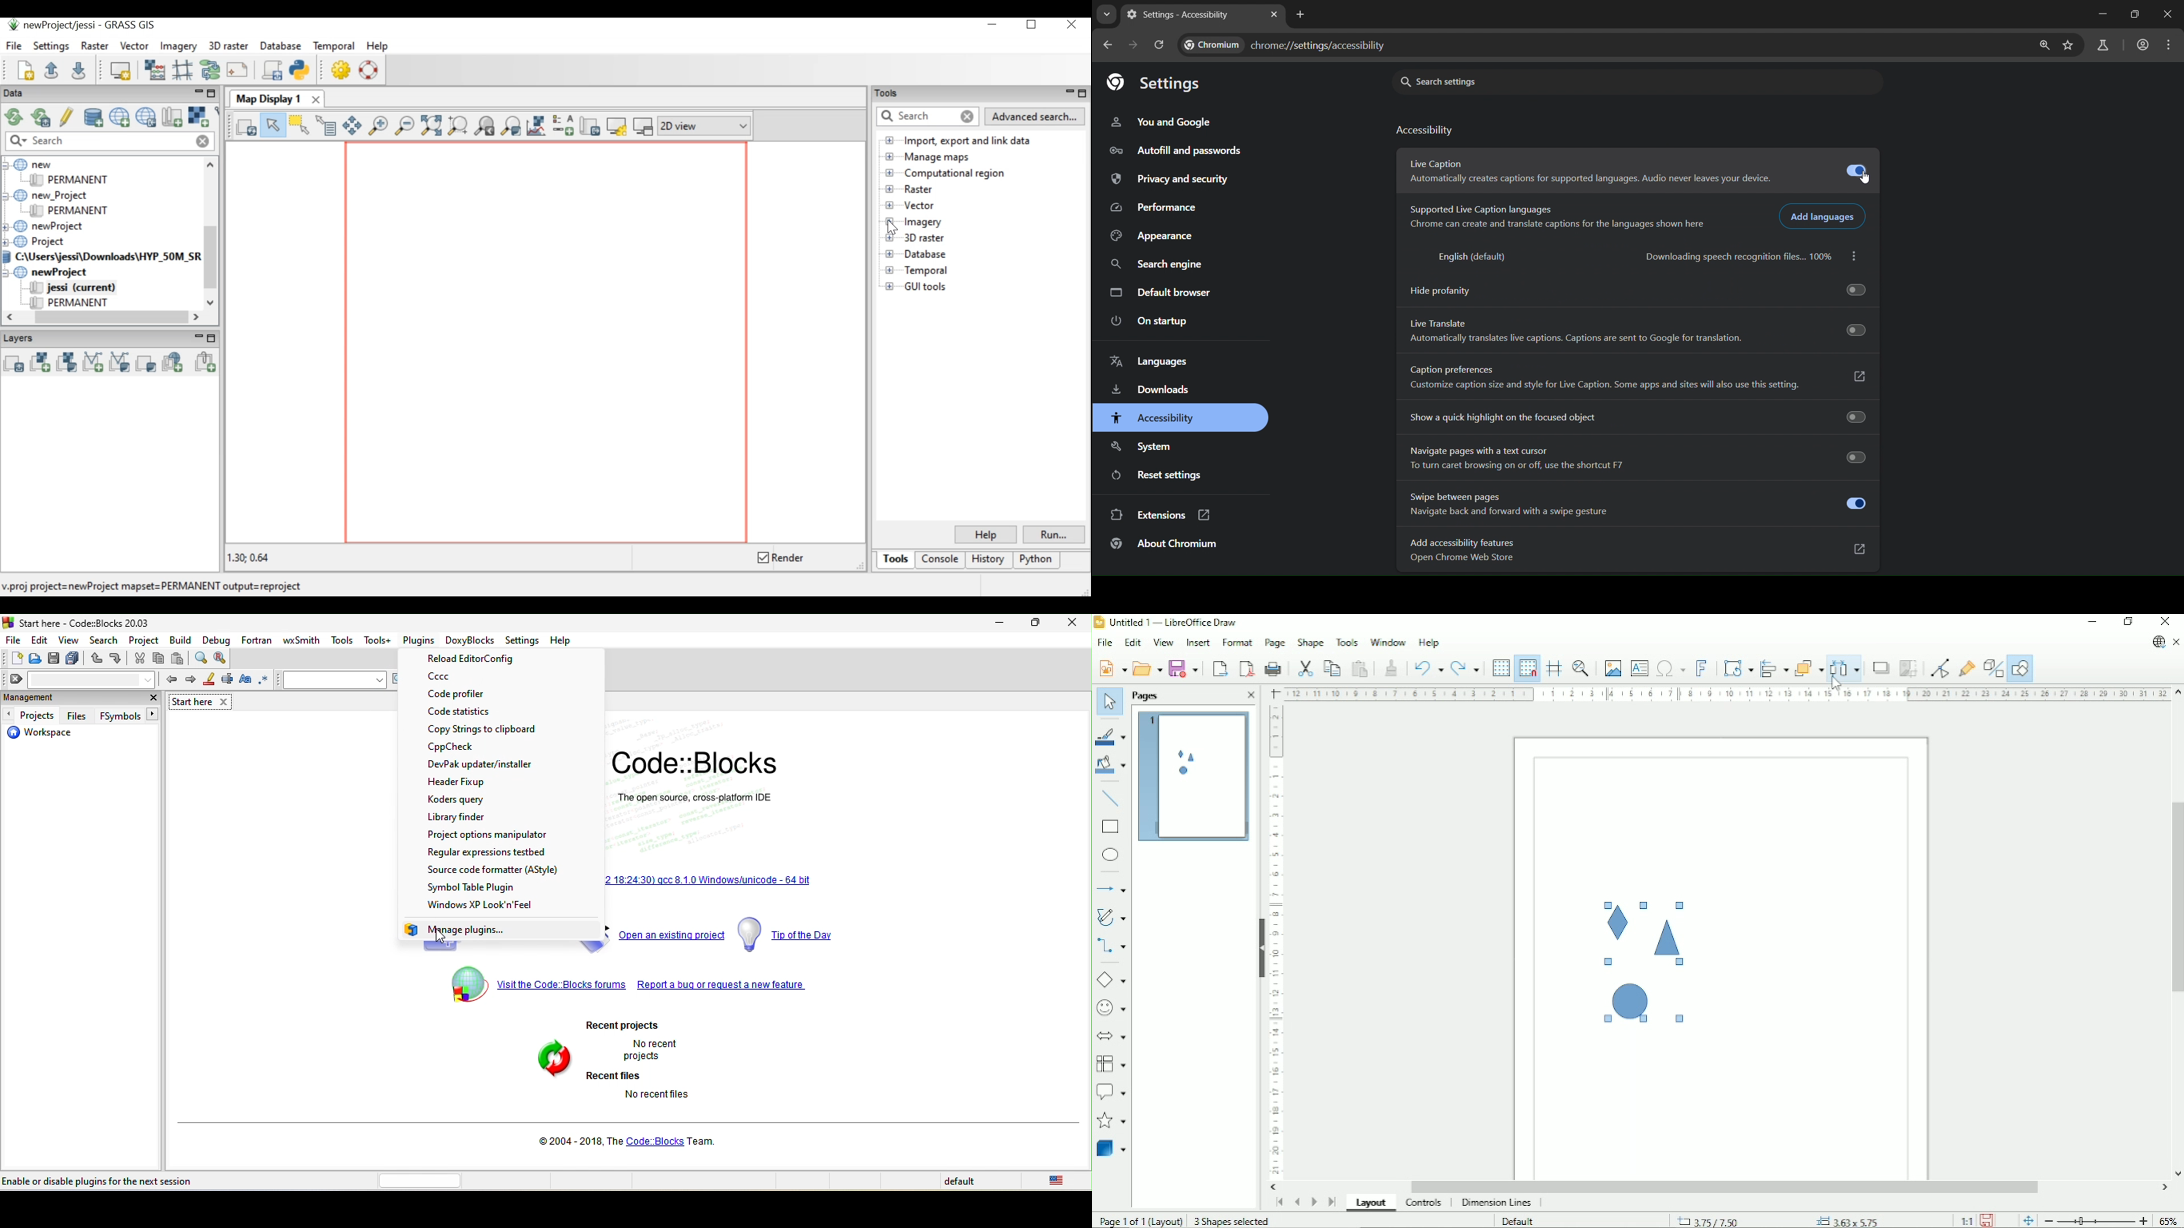  Describe the element at coordinates (218, 639) in the screenshot. I see `debug` at that location.